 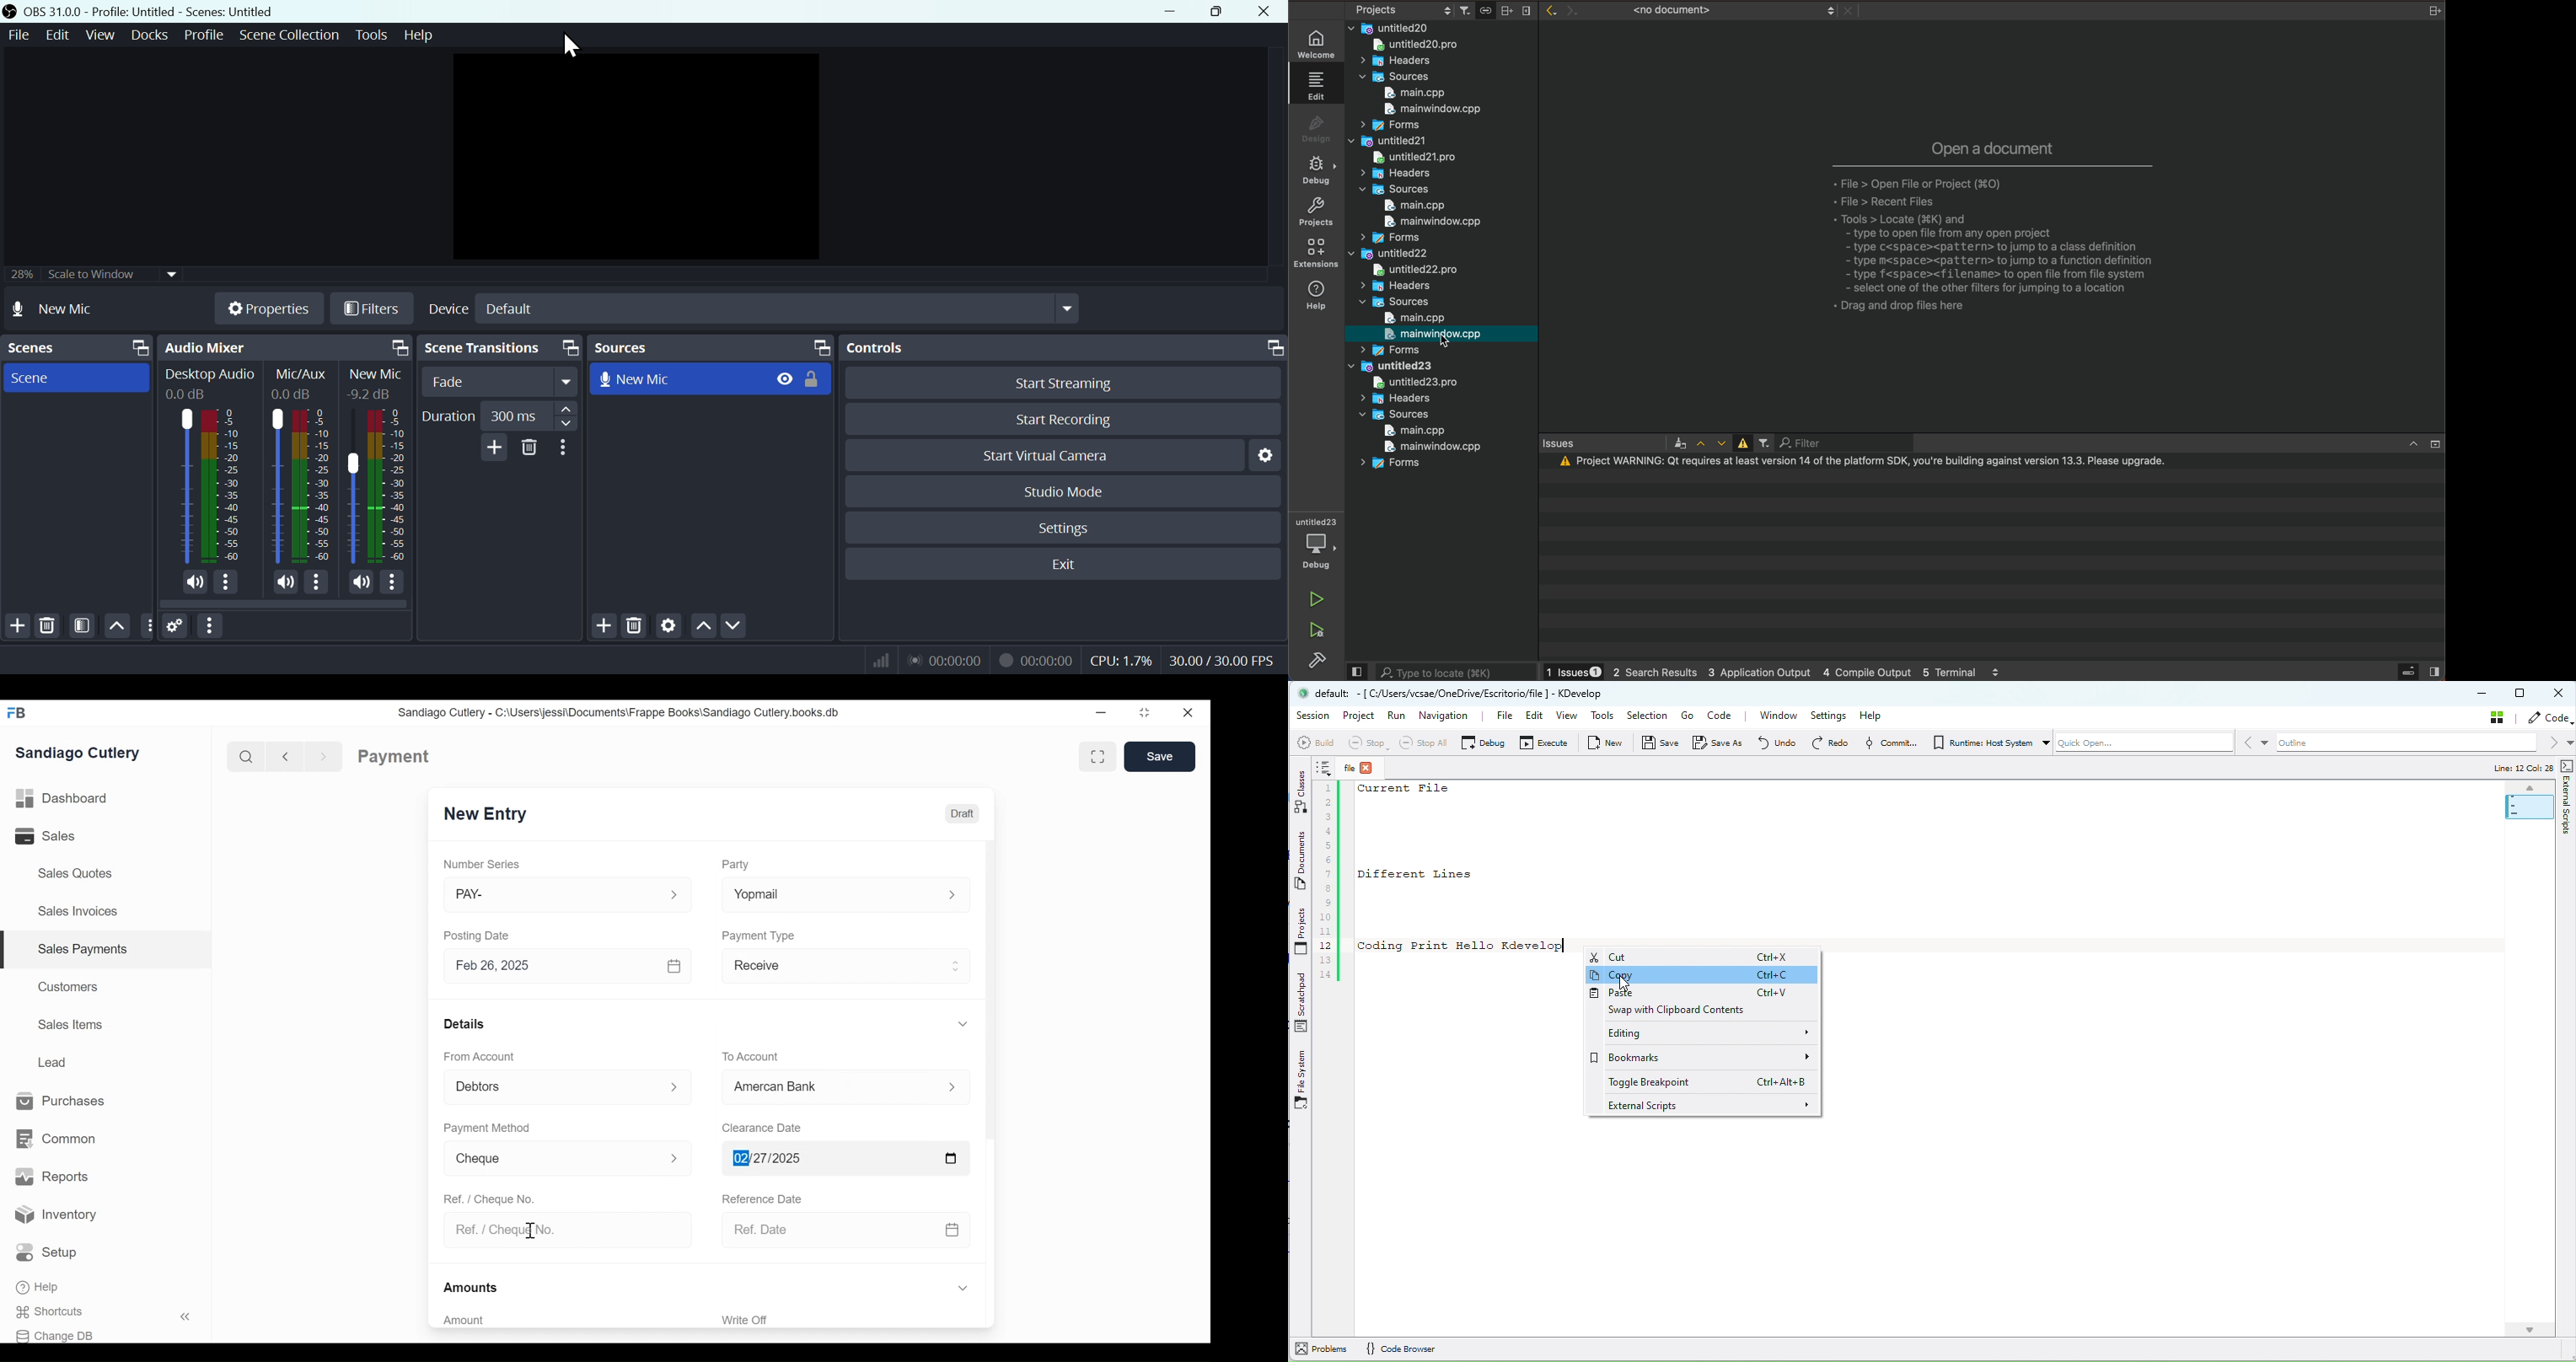 What do you see at coordinates (636, 628) in the screenshot?
I see `Delete` at bounding box center [636, 628].